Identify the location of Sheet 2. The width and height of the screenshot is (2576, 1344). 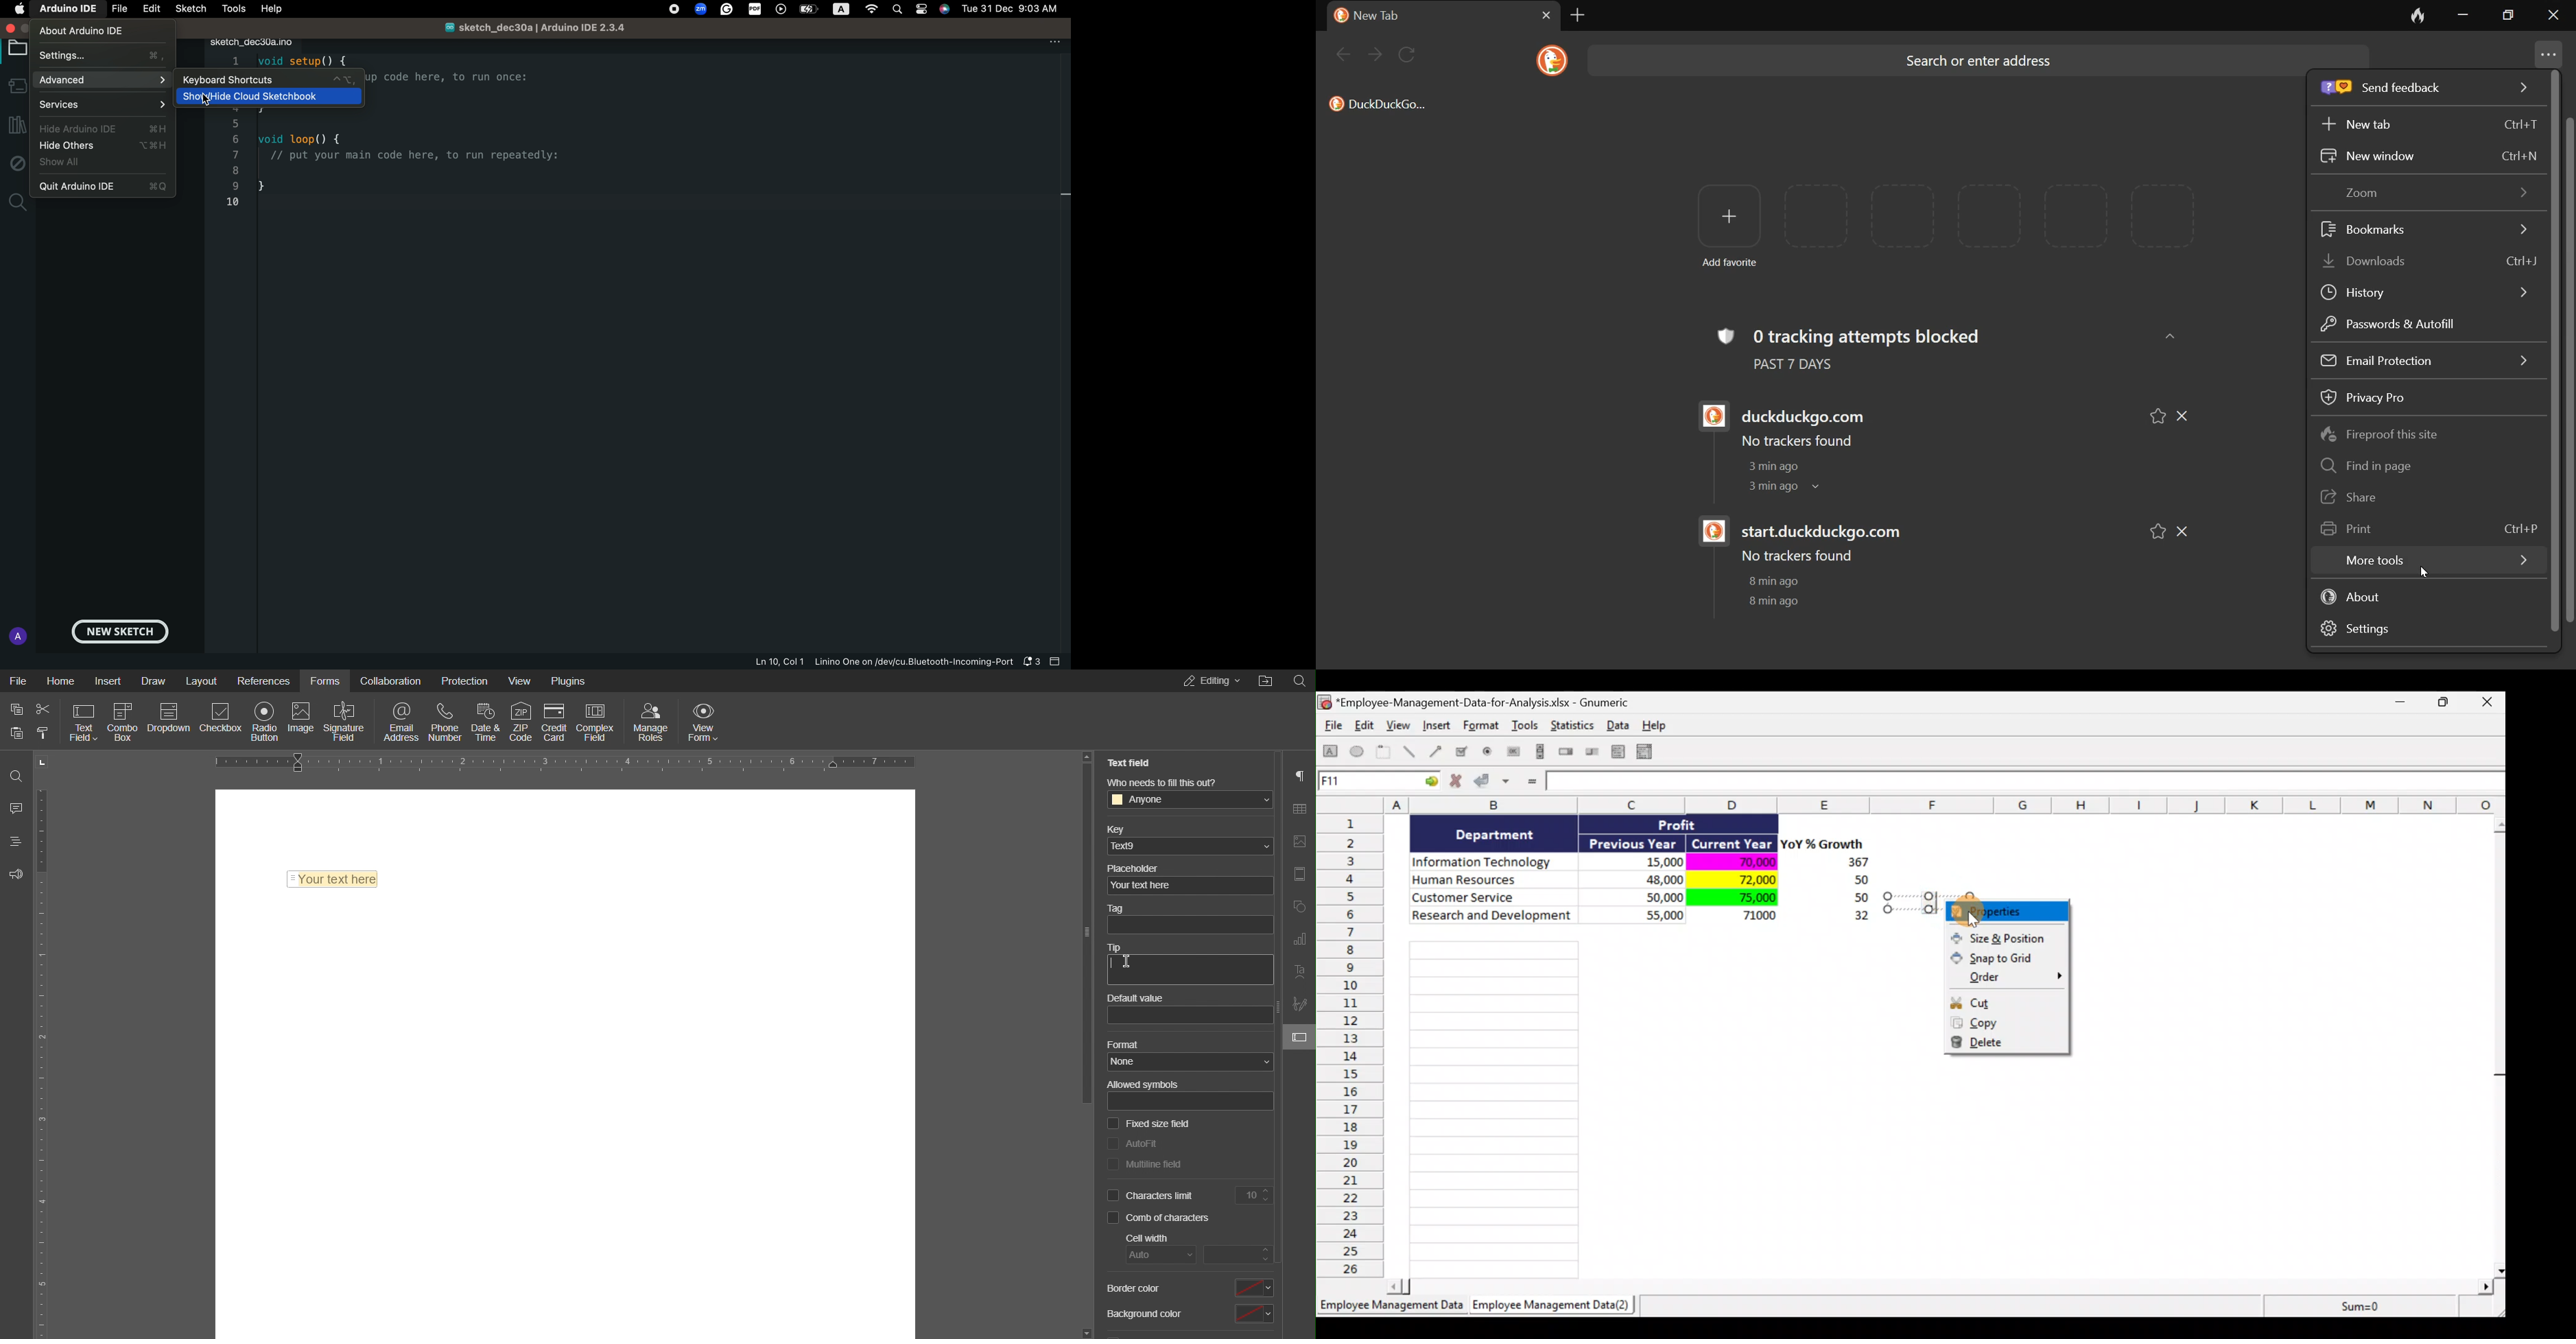
(1554, 1308).